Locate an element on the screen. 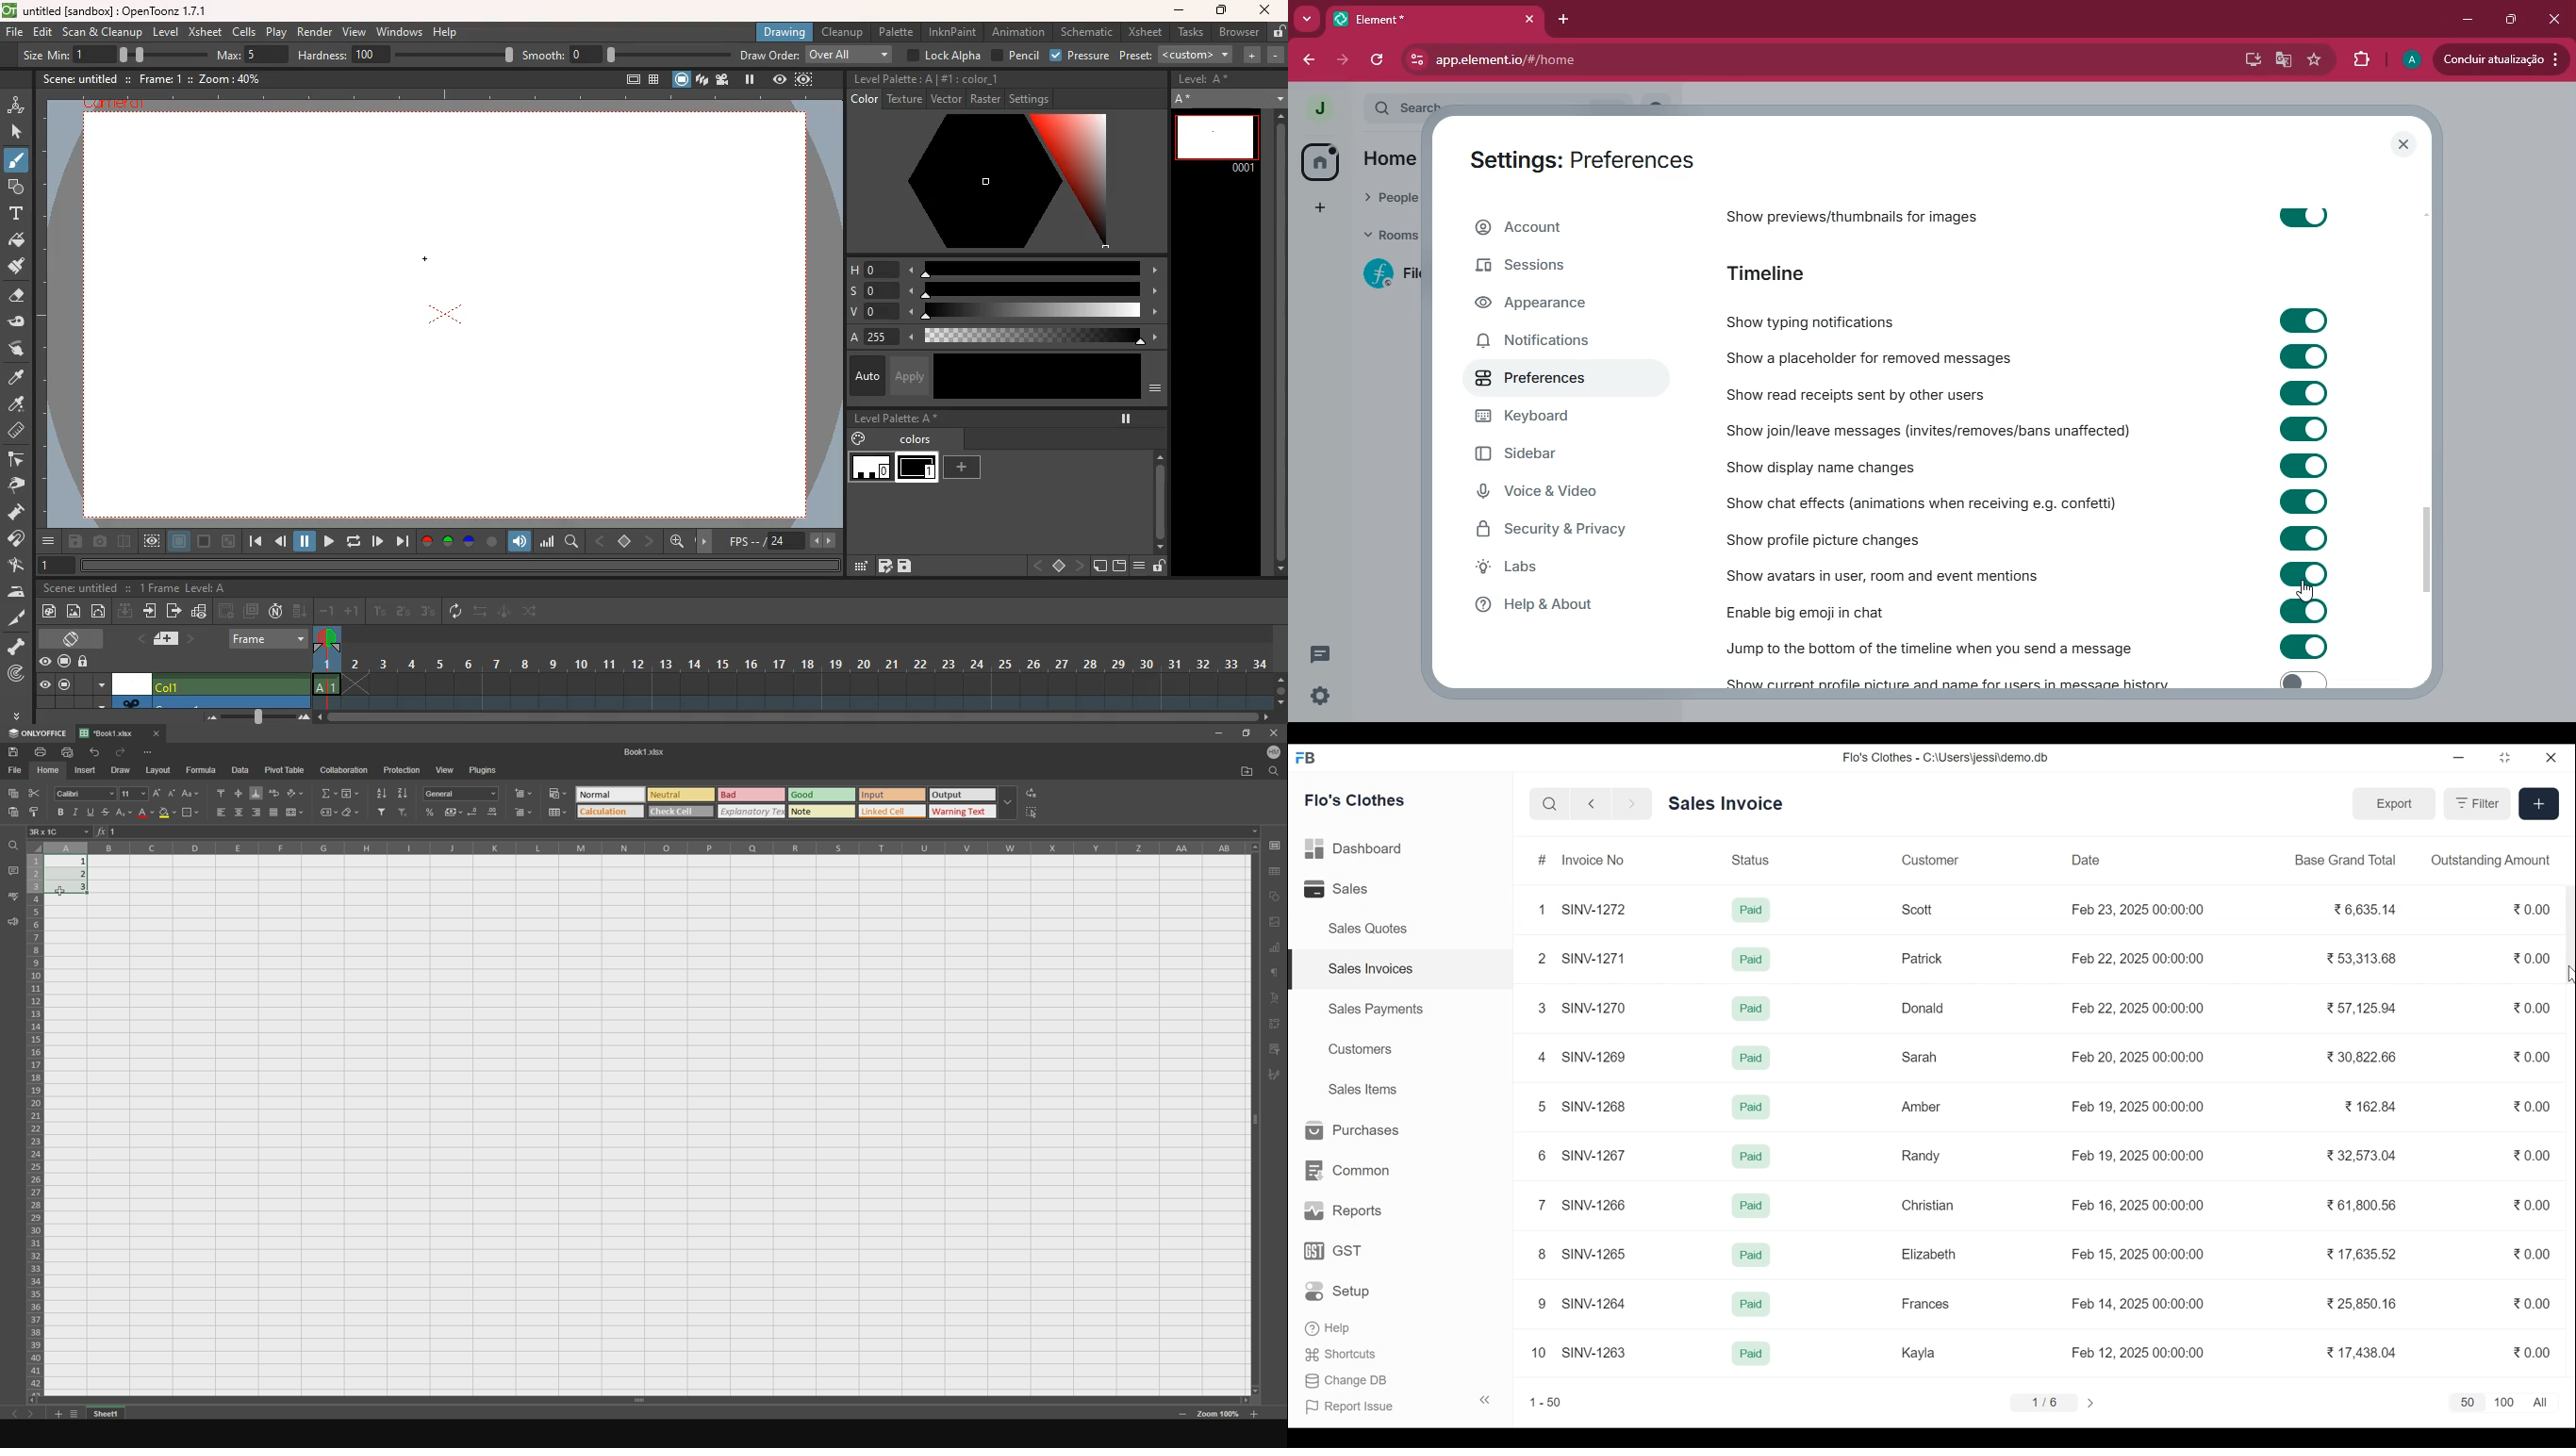 The width and height of the screenshot is (2576, 1456). Change DB is located at coordinates (1347, 1382).